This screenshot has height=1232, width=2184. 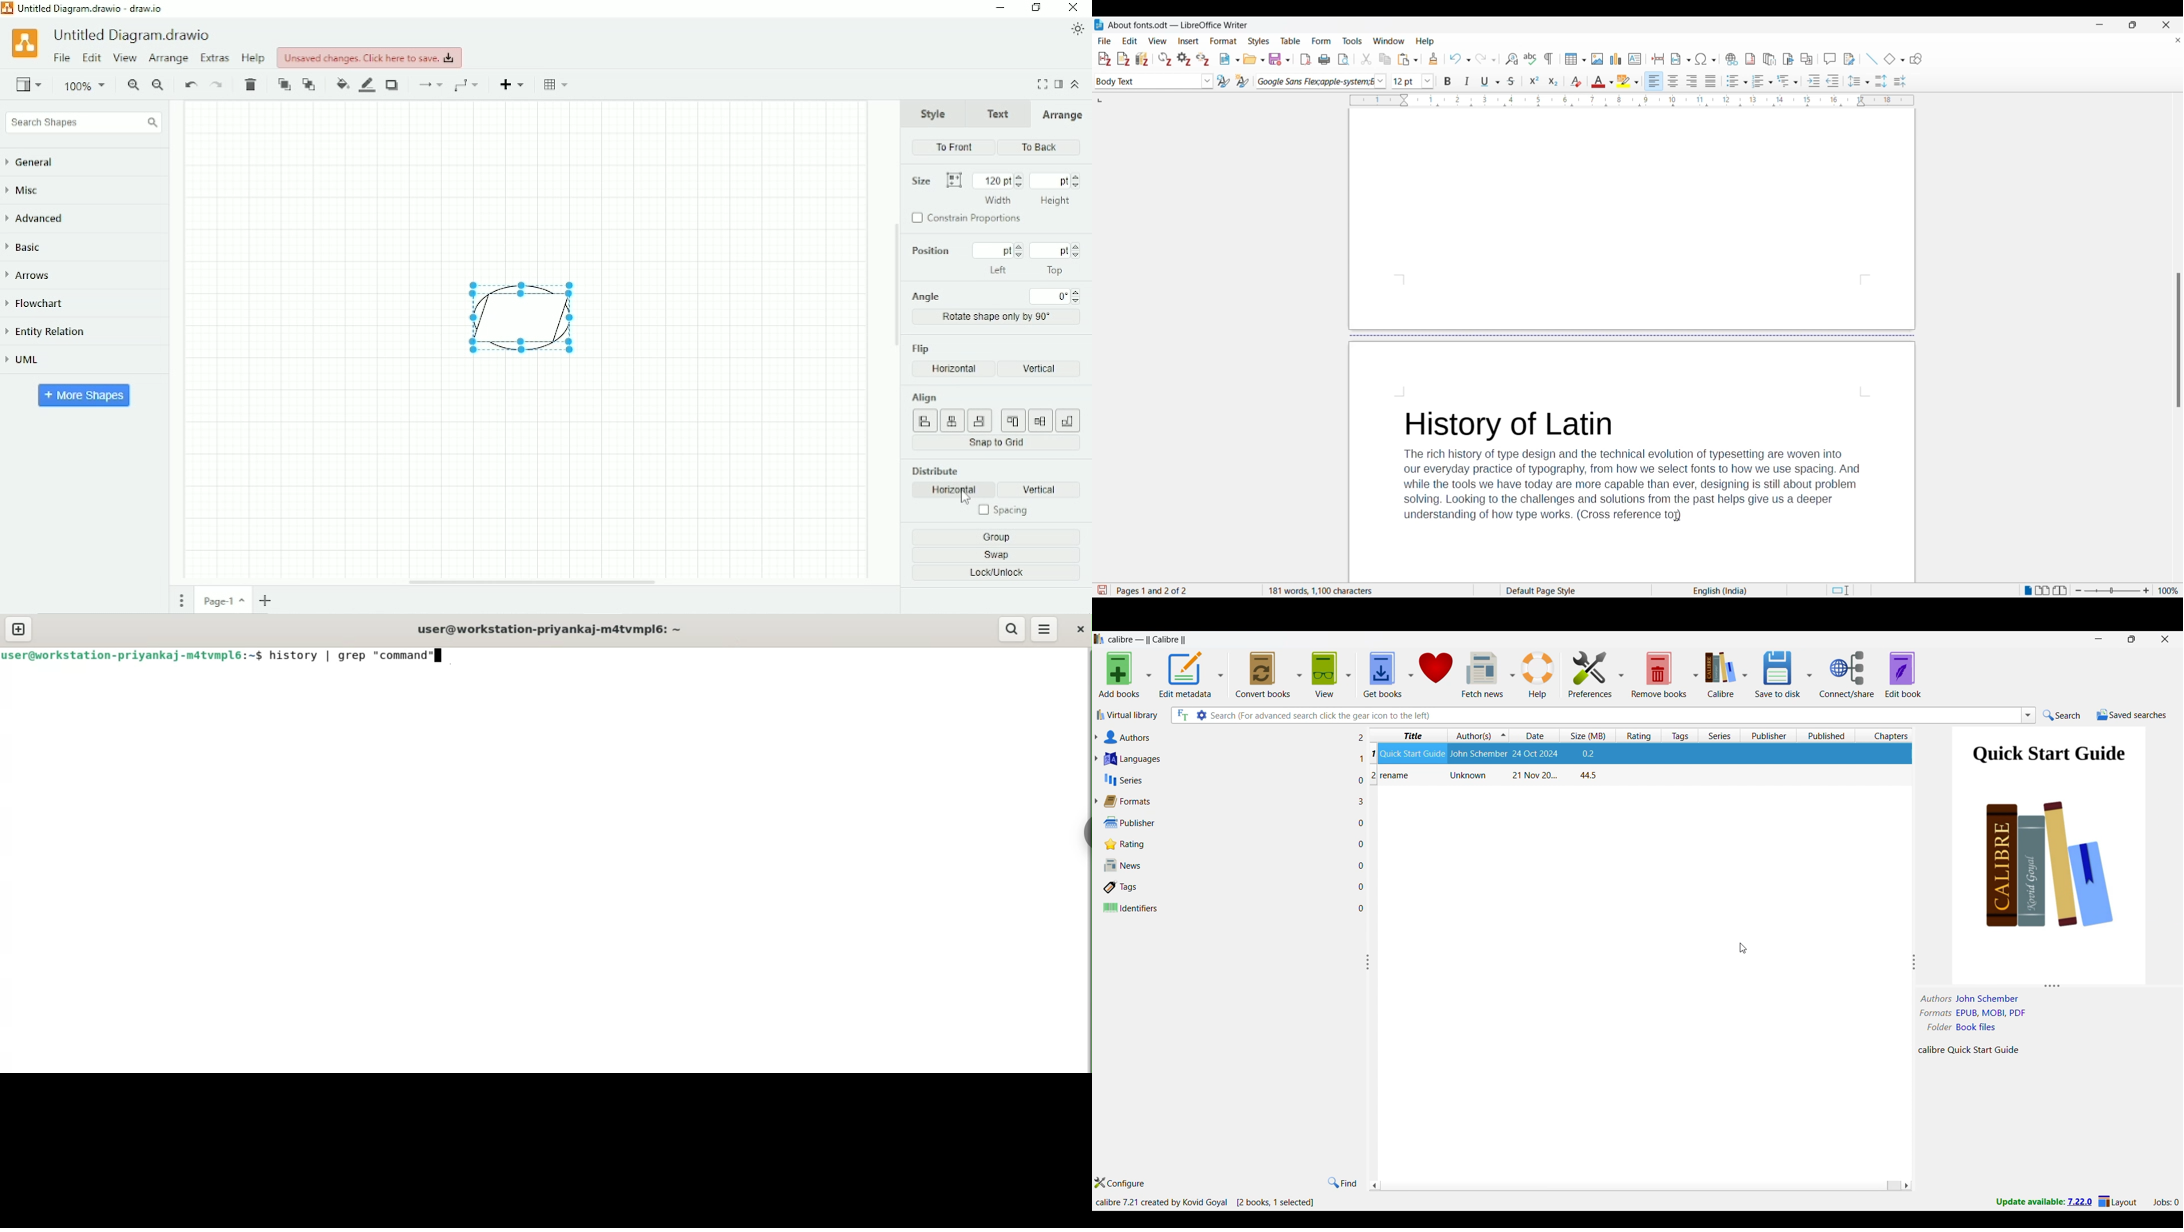 What do you see at coordinates (1142, 59) in the screenshot?
I see `Add/Edit bibliography` at bounding box center [1142, 59].